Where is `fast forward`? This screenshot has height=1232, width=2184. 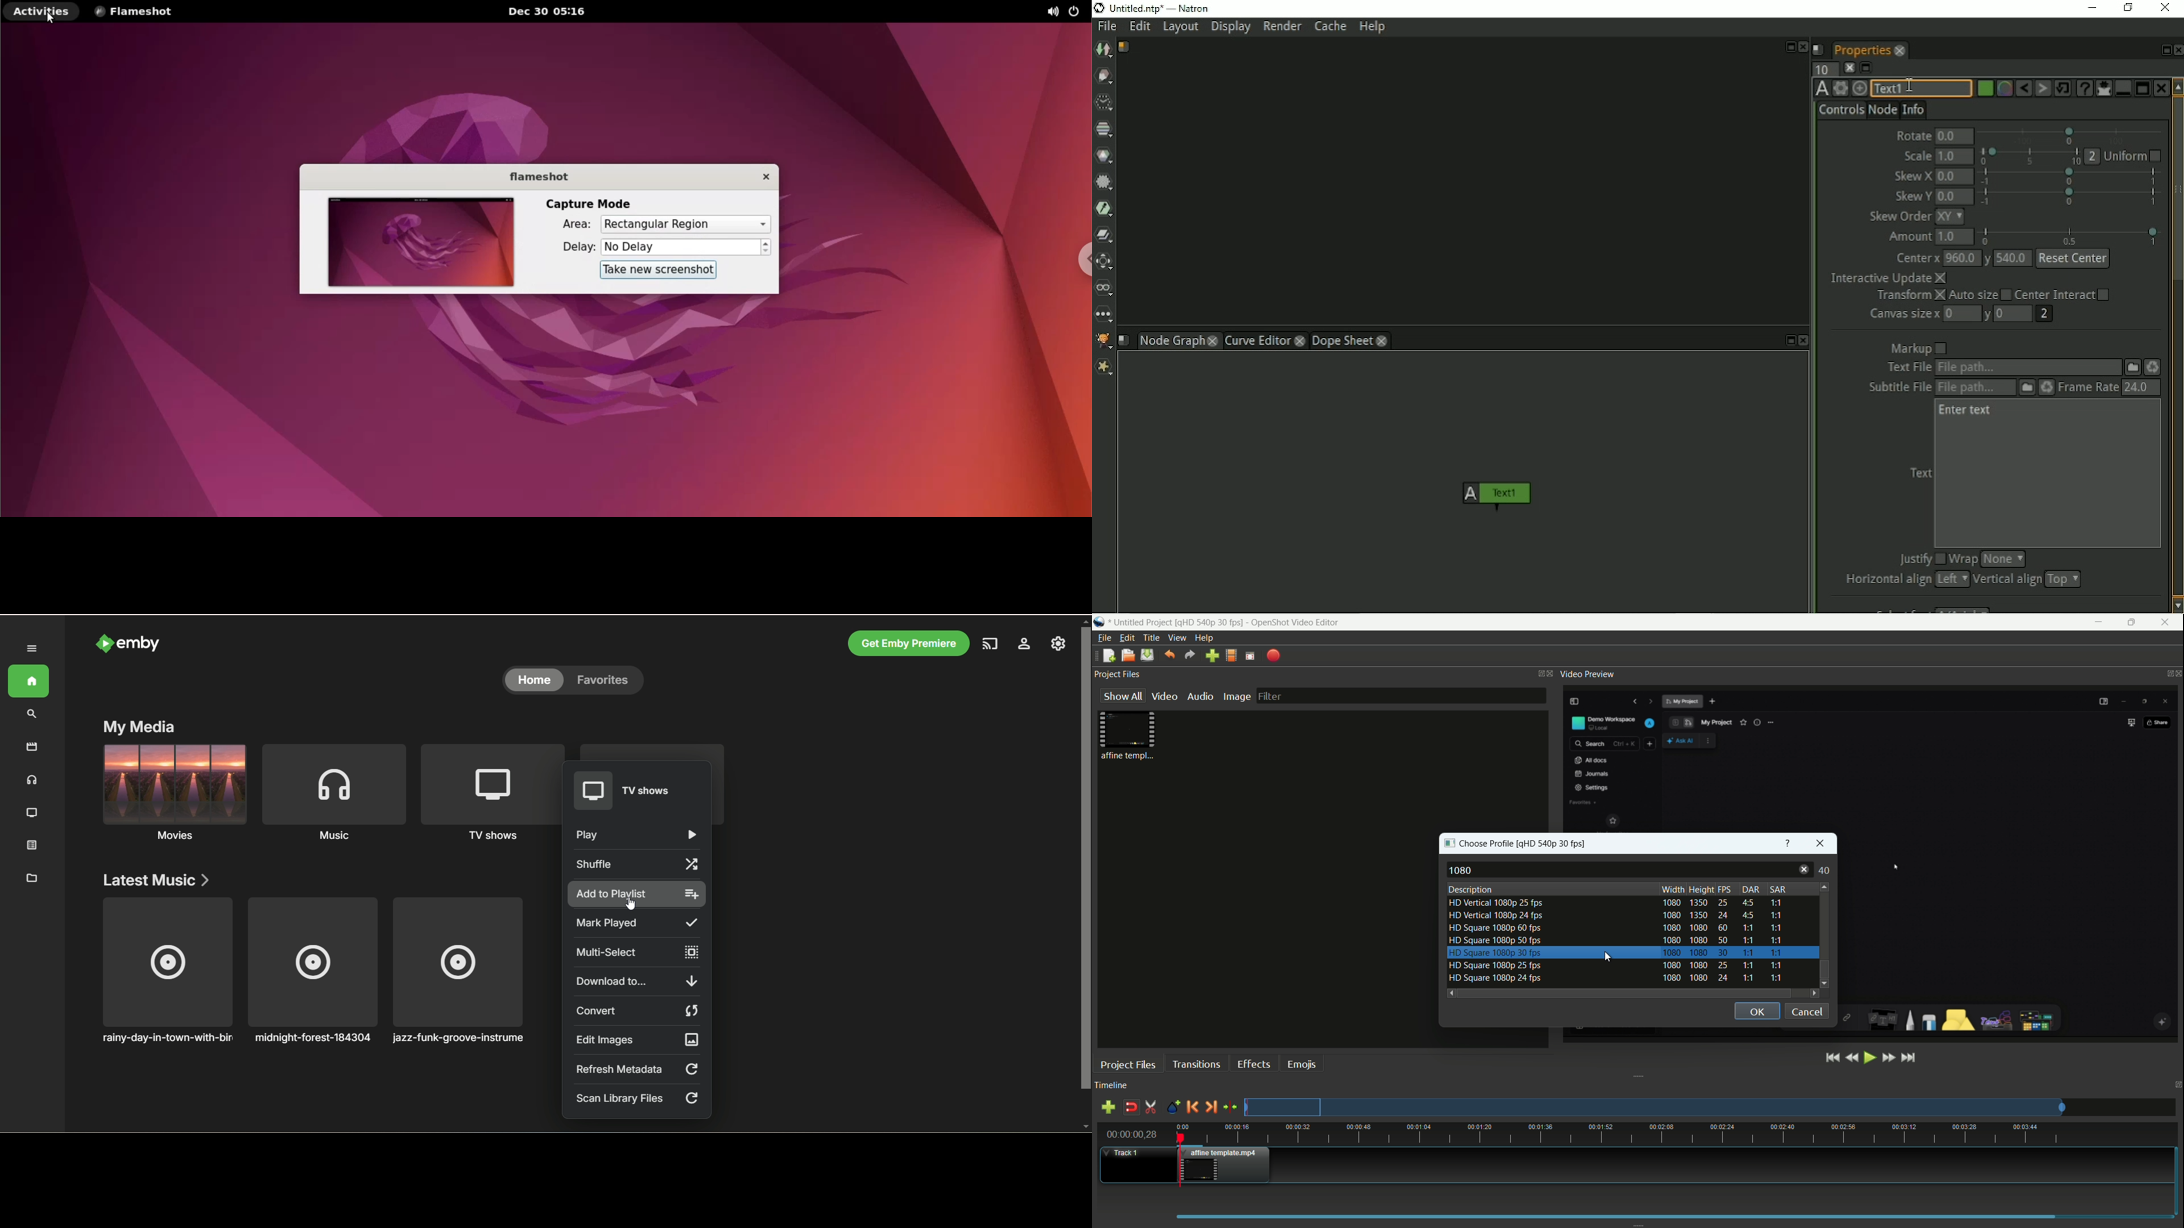
fast forward is located at coordinates (1888, 1059).